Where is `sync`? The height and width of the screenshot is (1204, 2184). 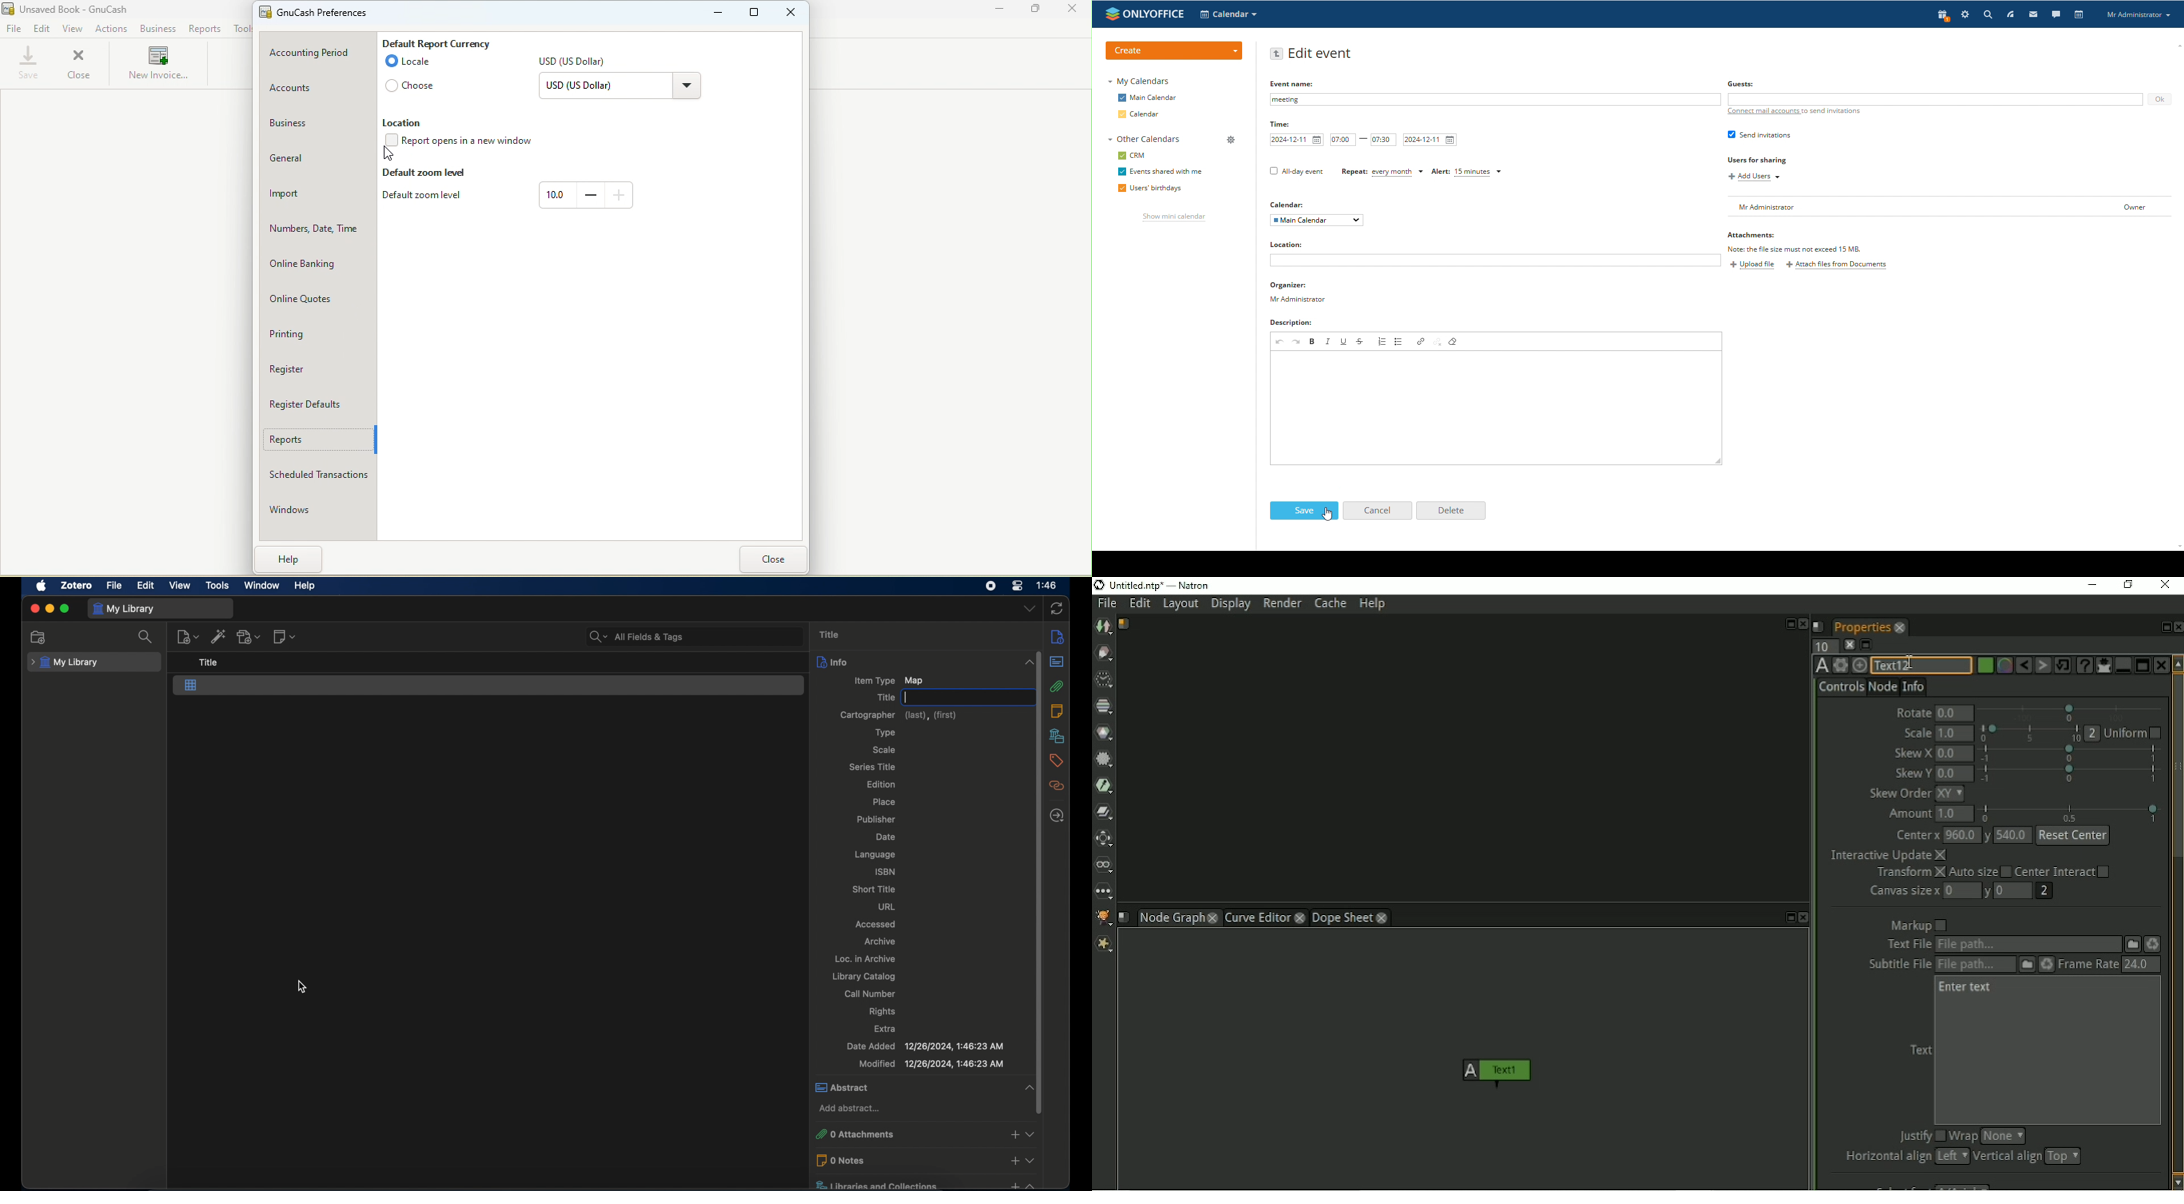
sync is located at coordinates (1058, 608).